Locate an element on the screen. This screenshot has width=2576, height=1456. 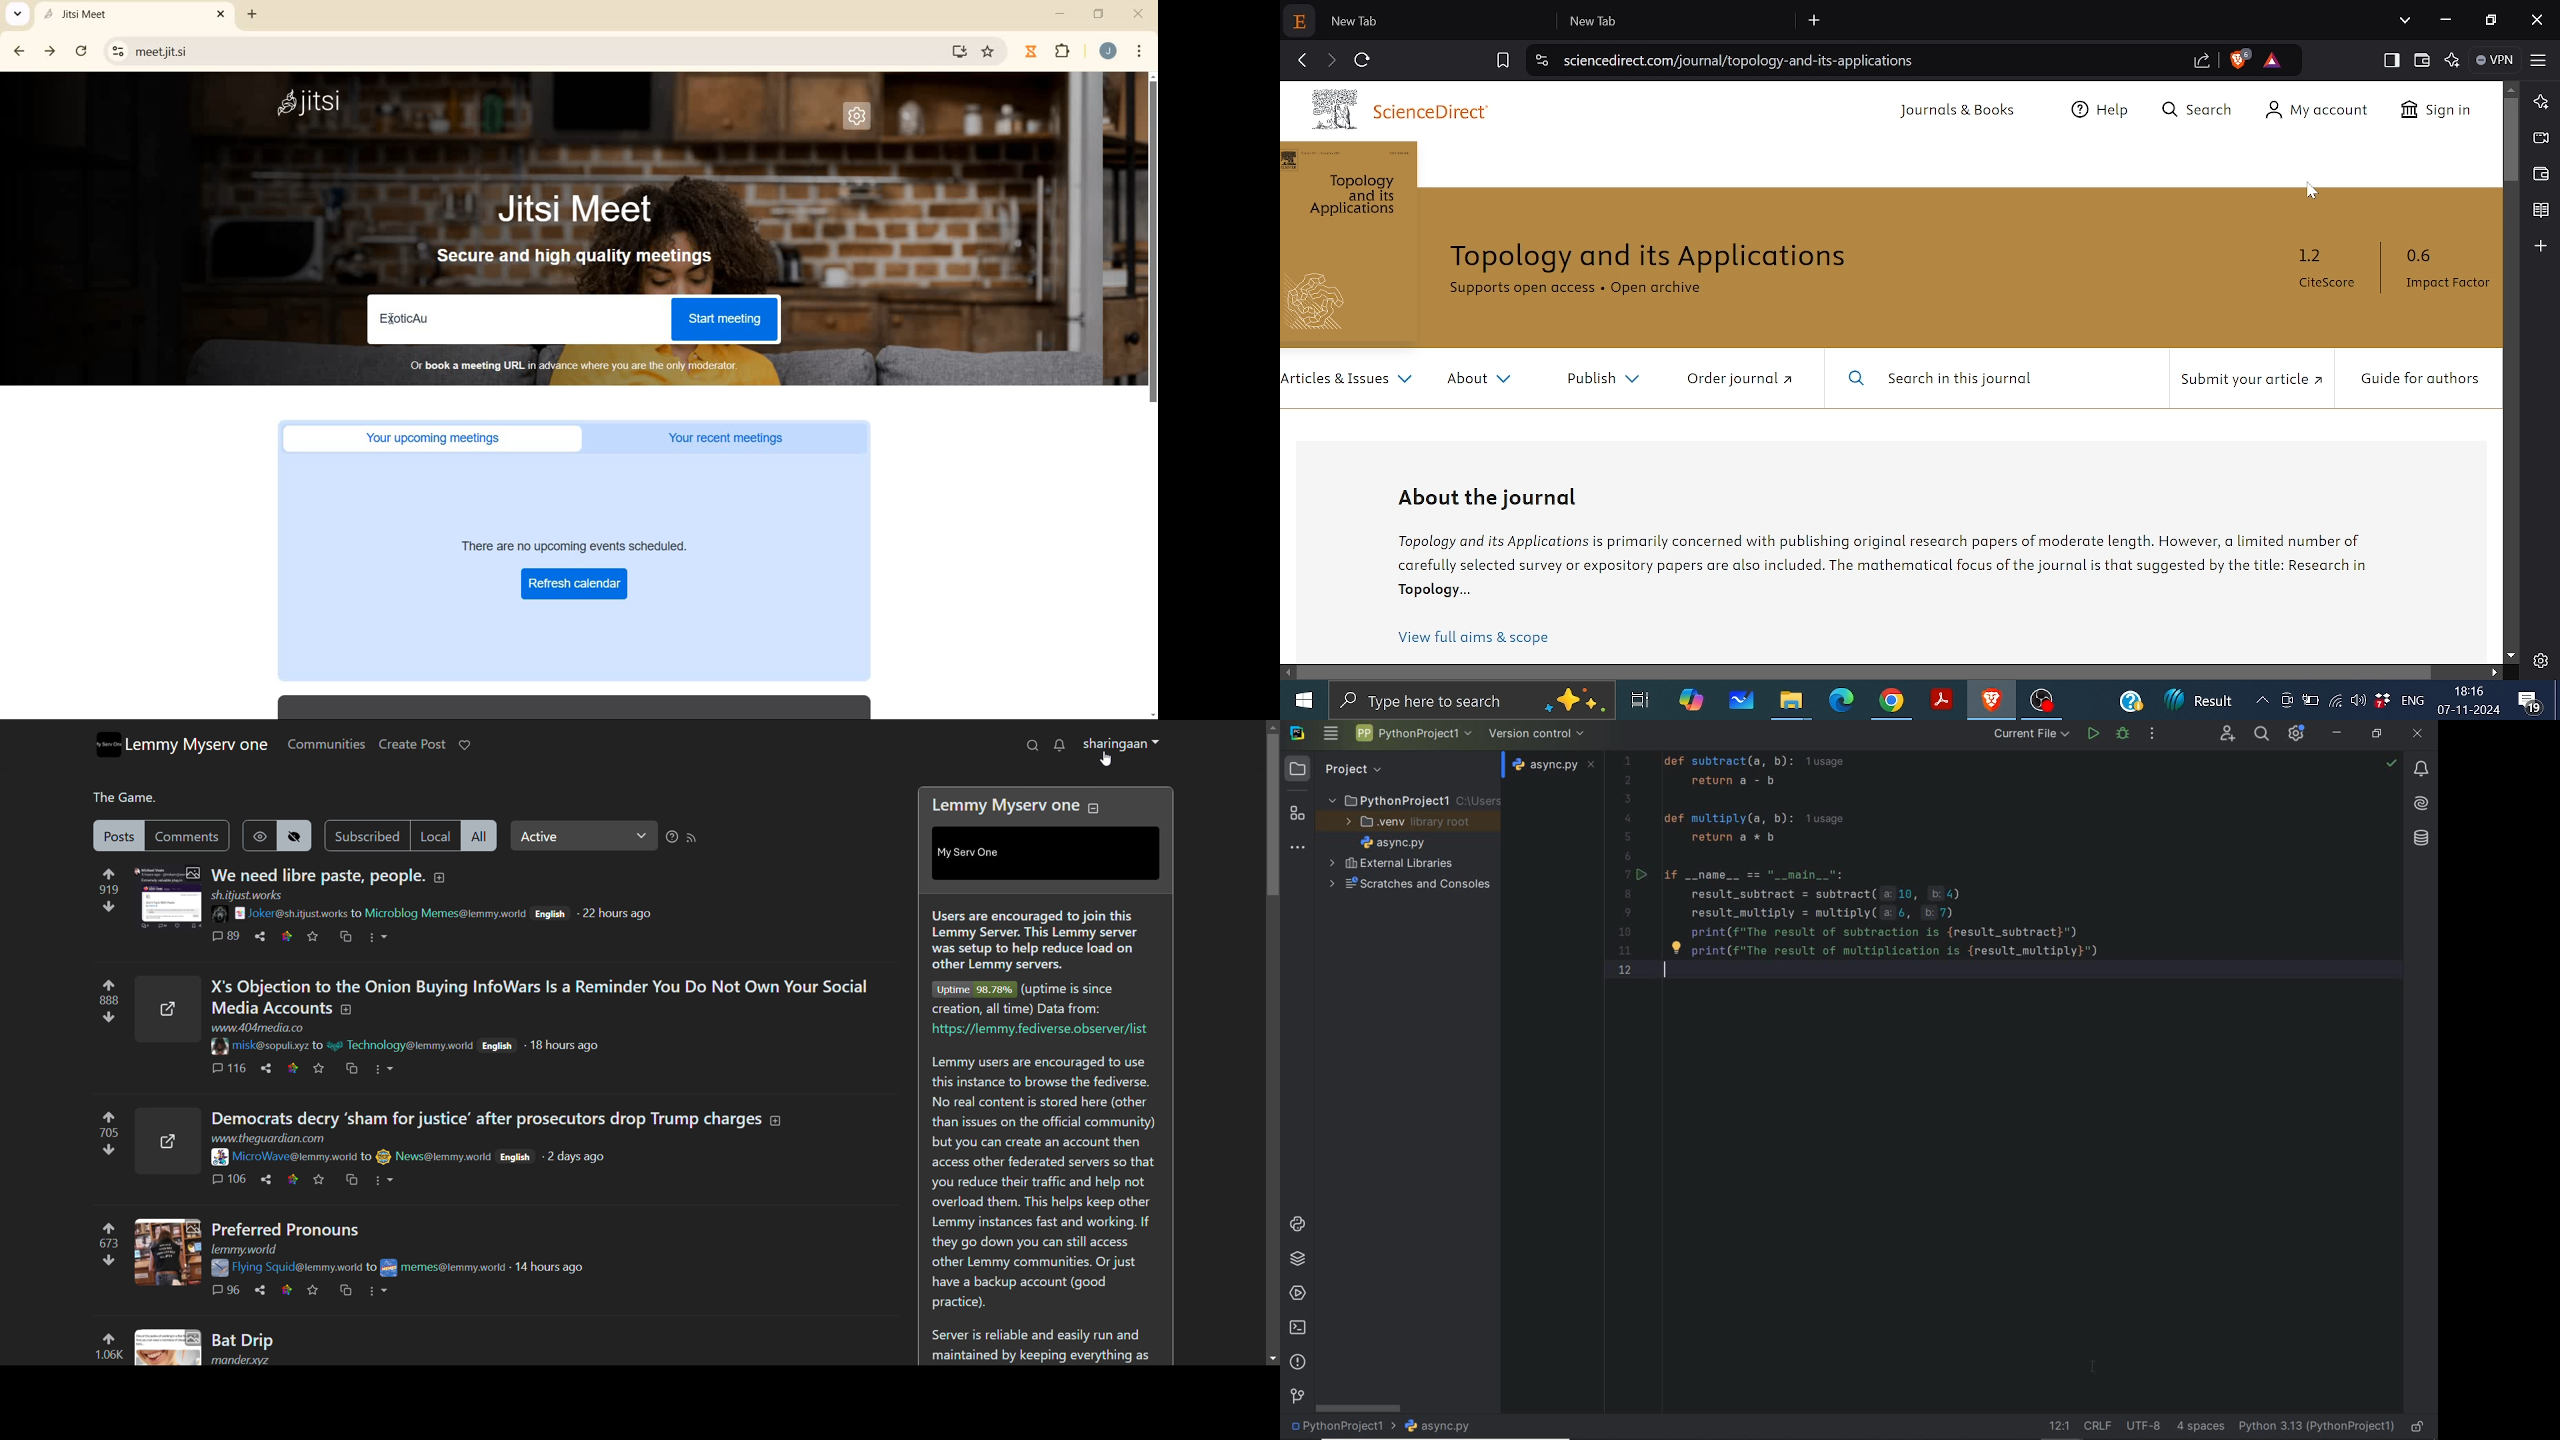
horizontal scrollbar is located at coordinates (1866, 673).